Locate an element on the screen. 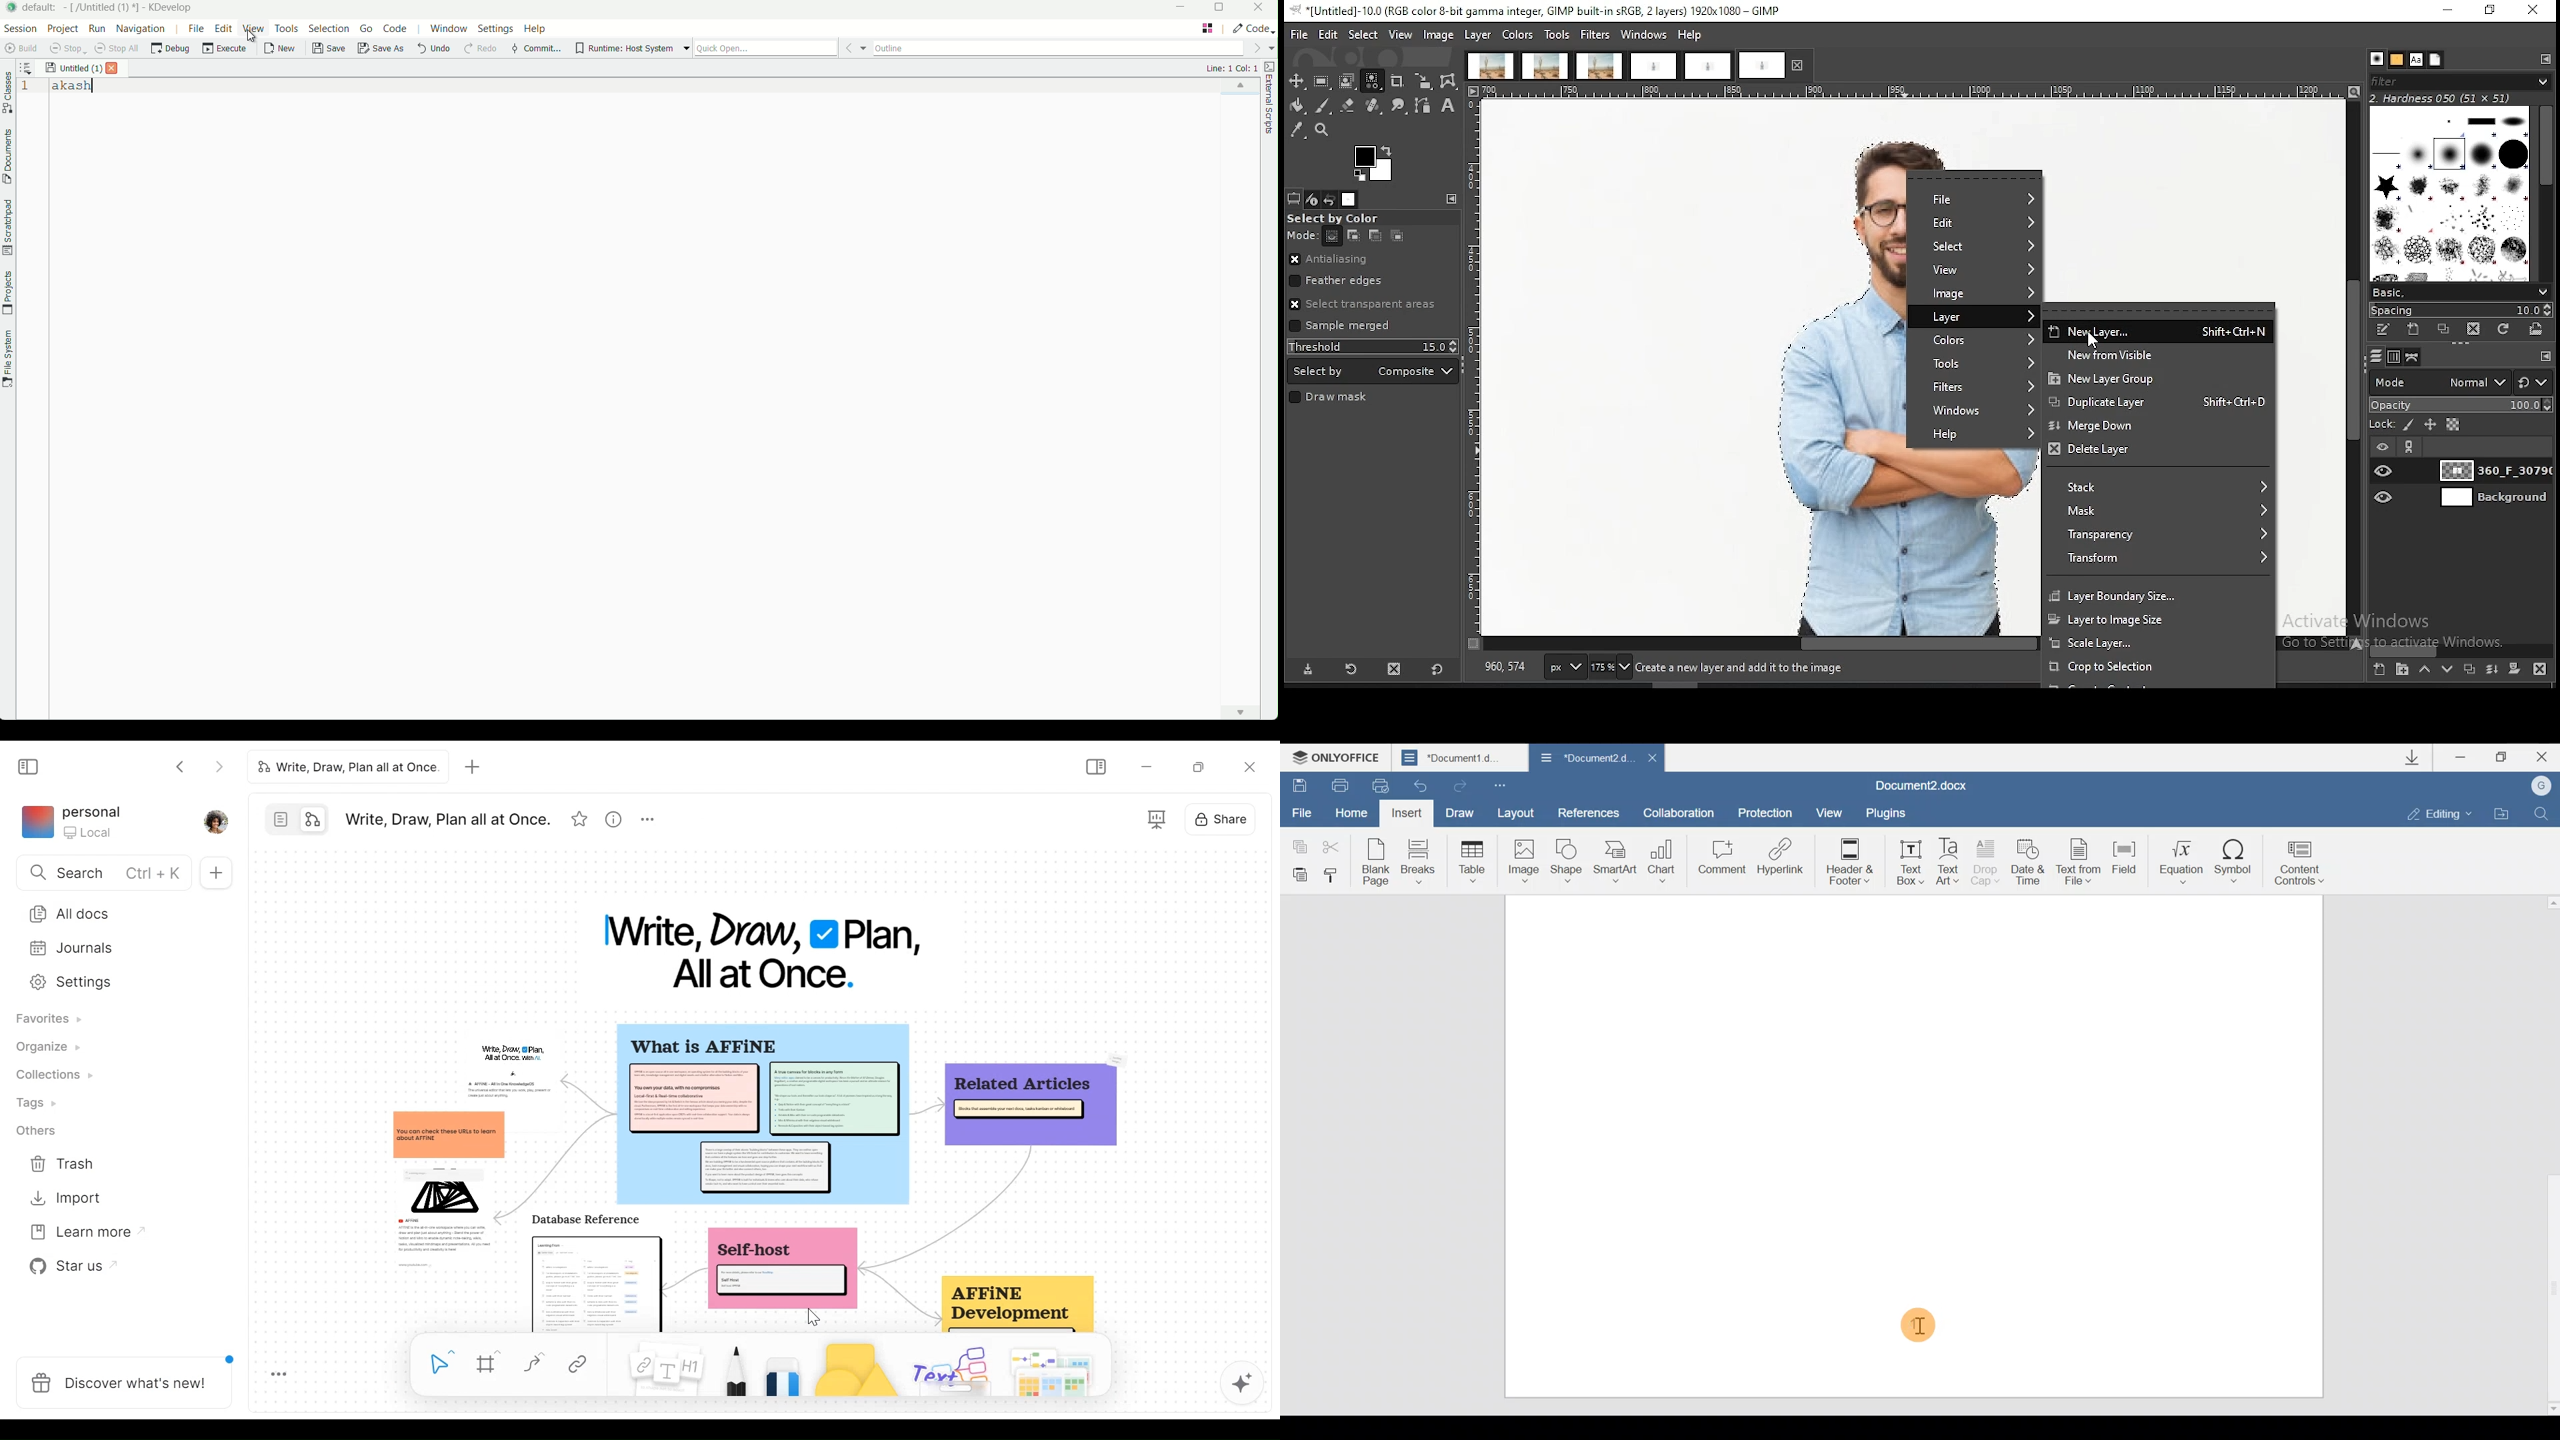  images is located at coordinates (1349, 200).